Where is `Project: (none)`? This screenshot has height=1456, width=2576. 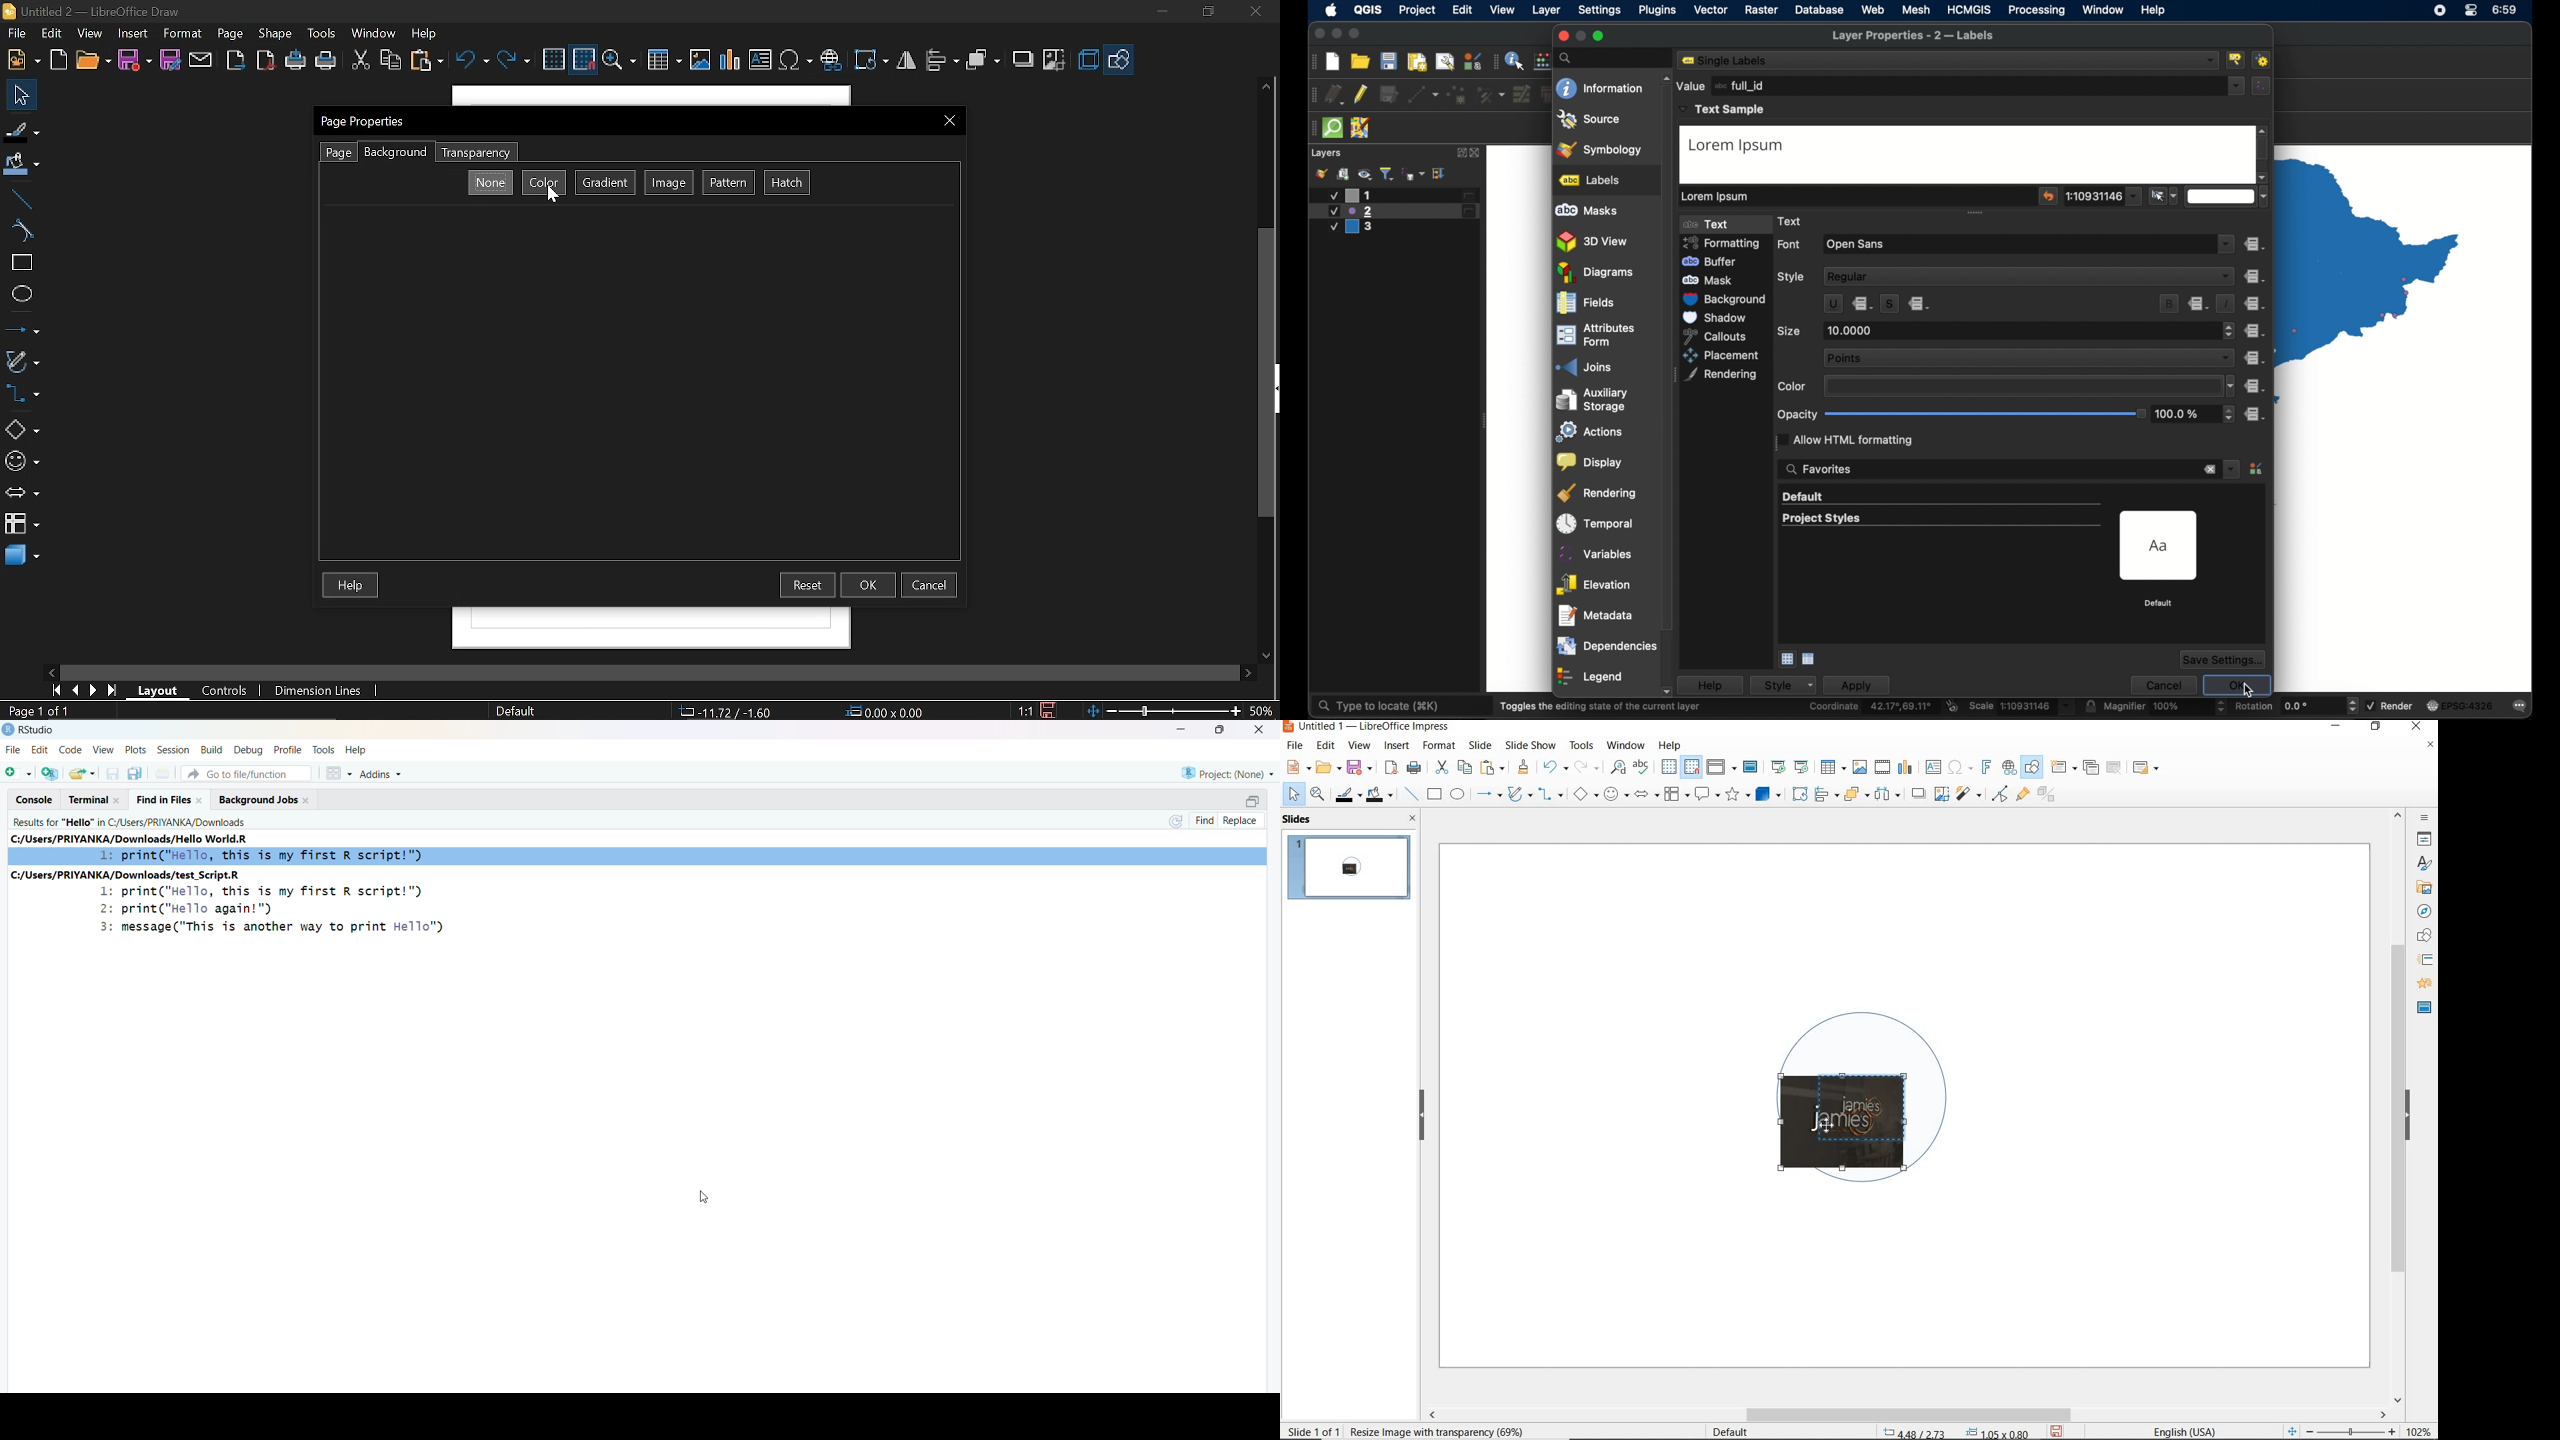 Project: (none) is located at coordinates (1227, 774).